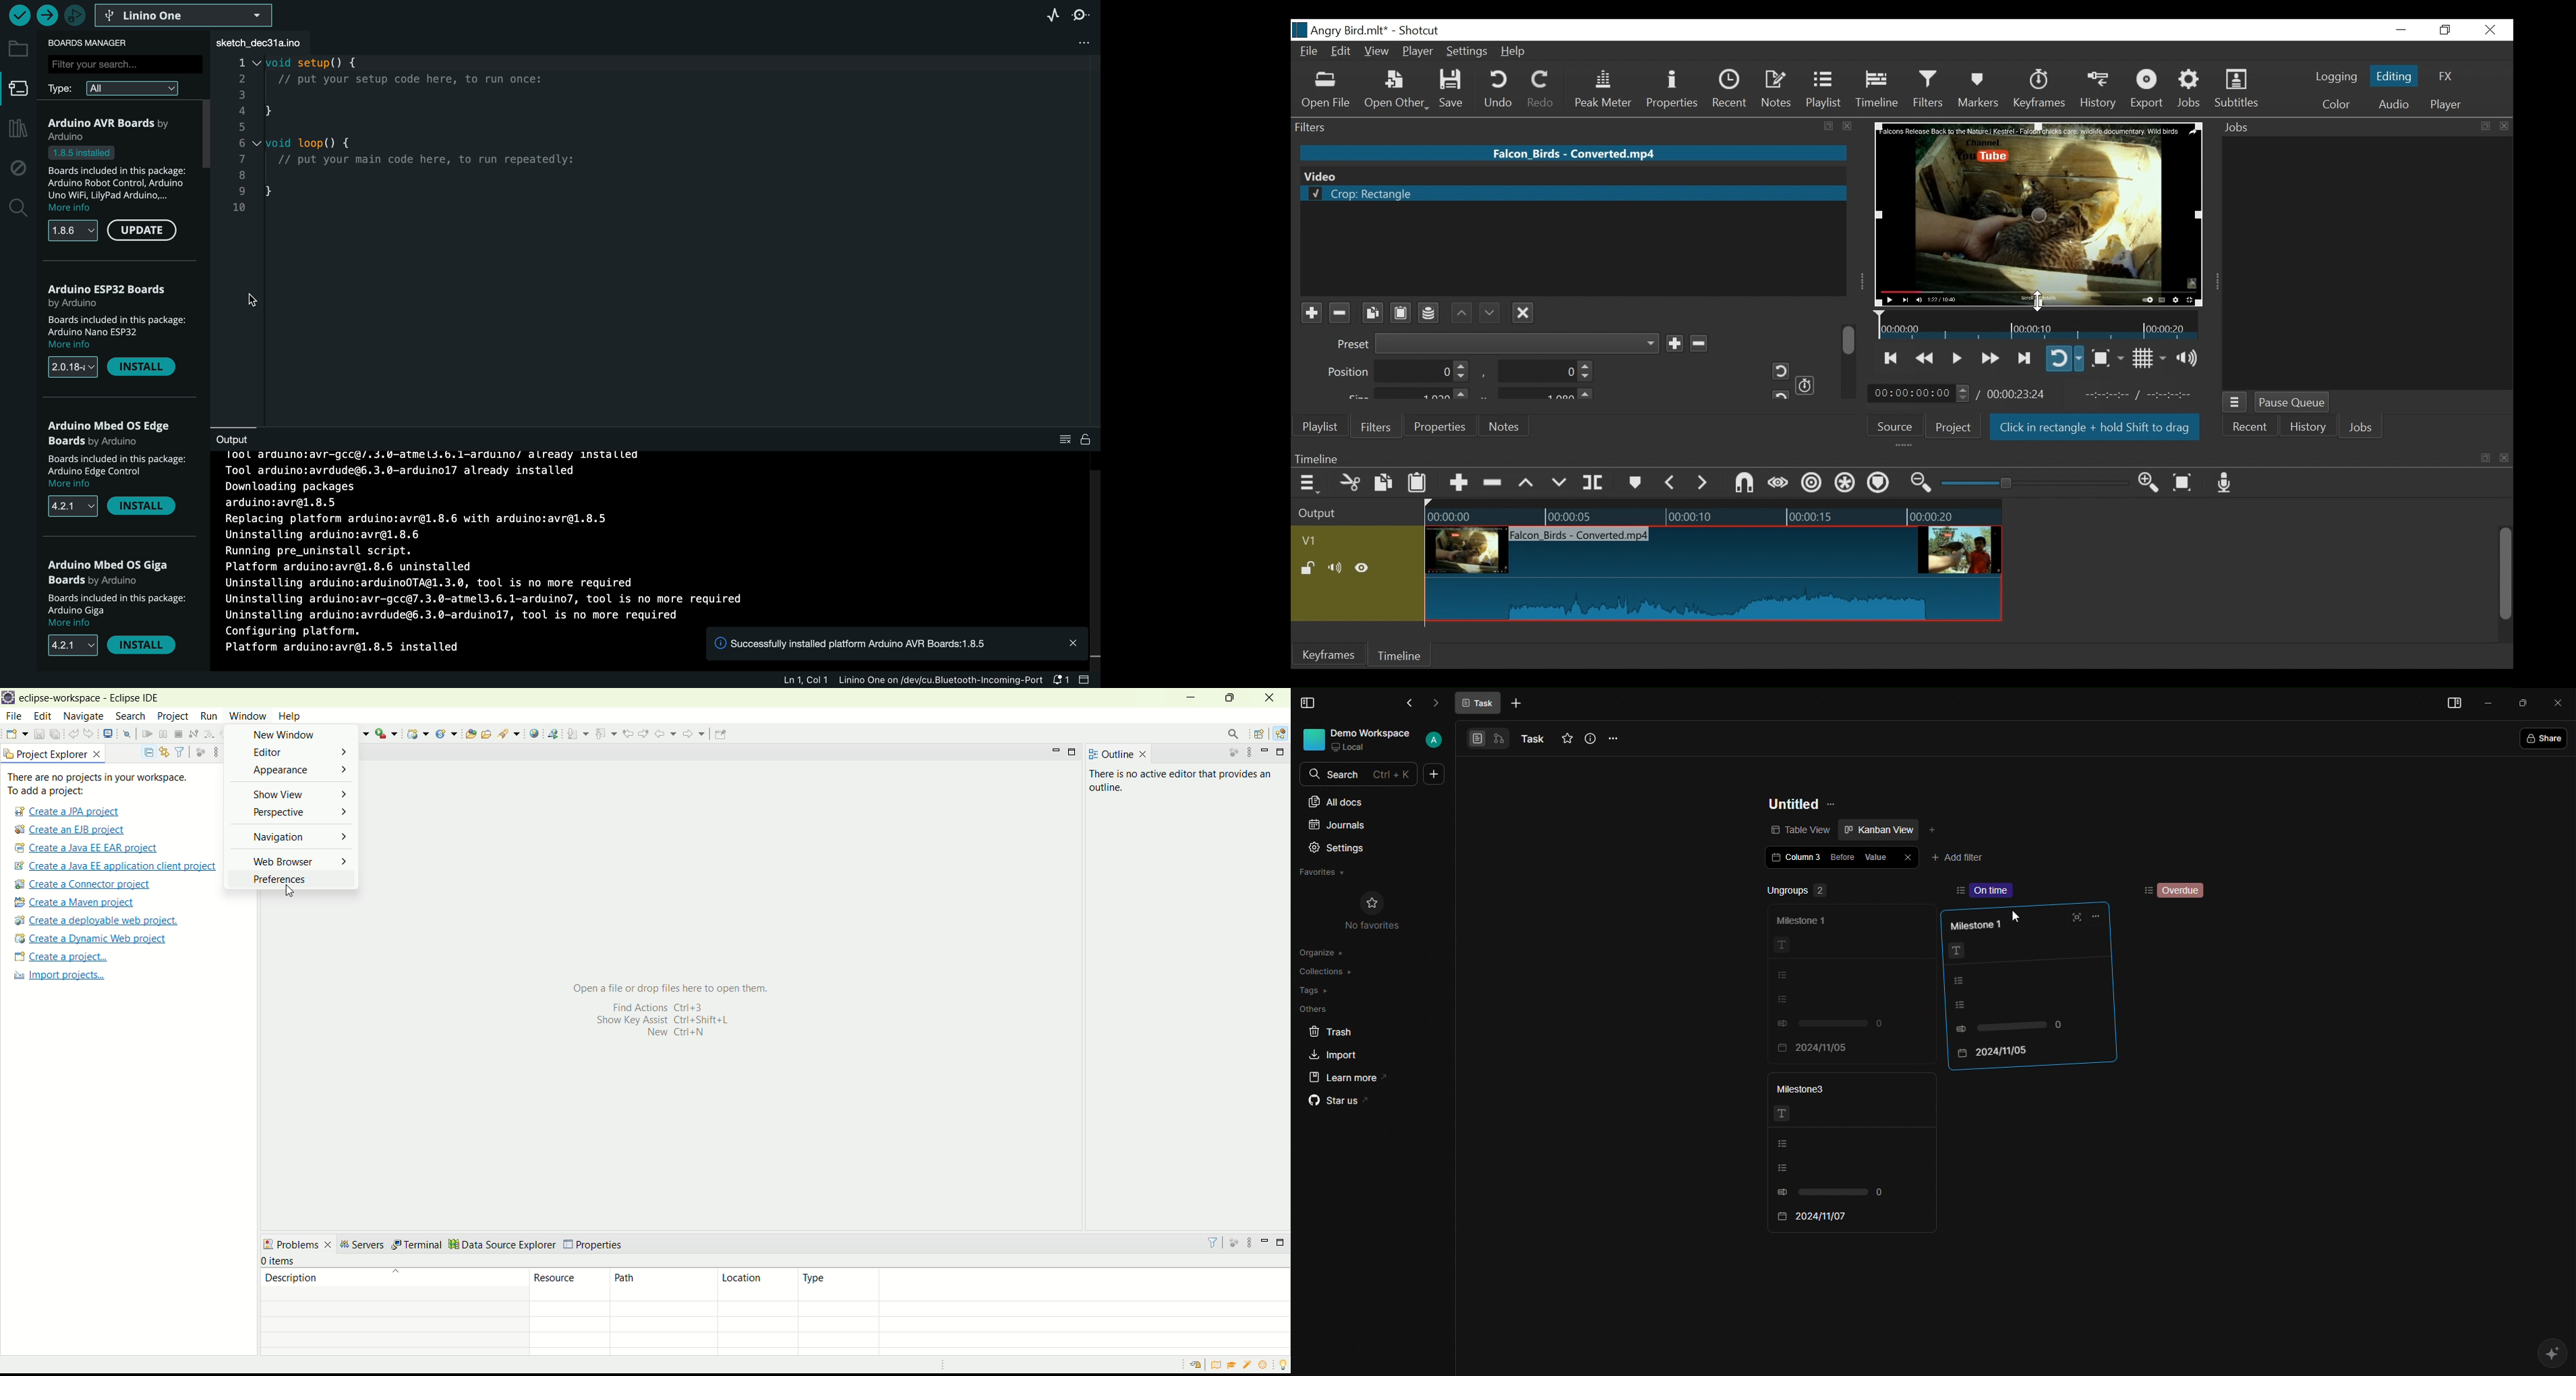 The image size is (2576, 1400). What do you see at coordinates (2445, 31) in the screenshot?
I see `Restore` at bounding box center [2445, 31].